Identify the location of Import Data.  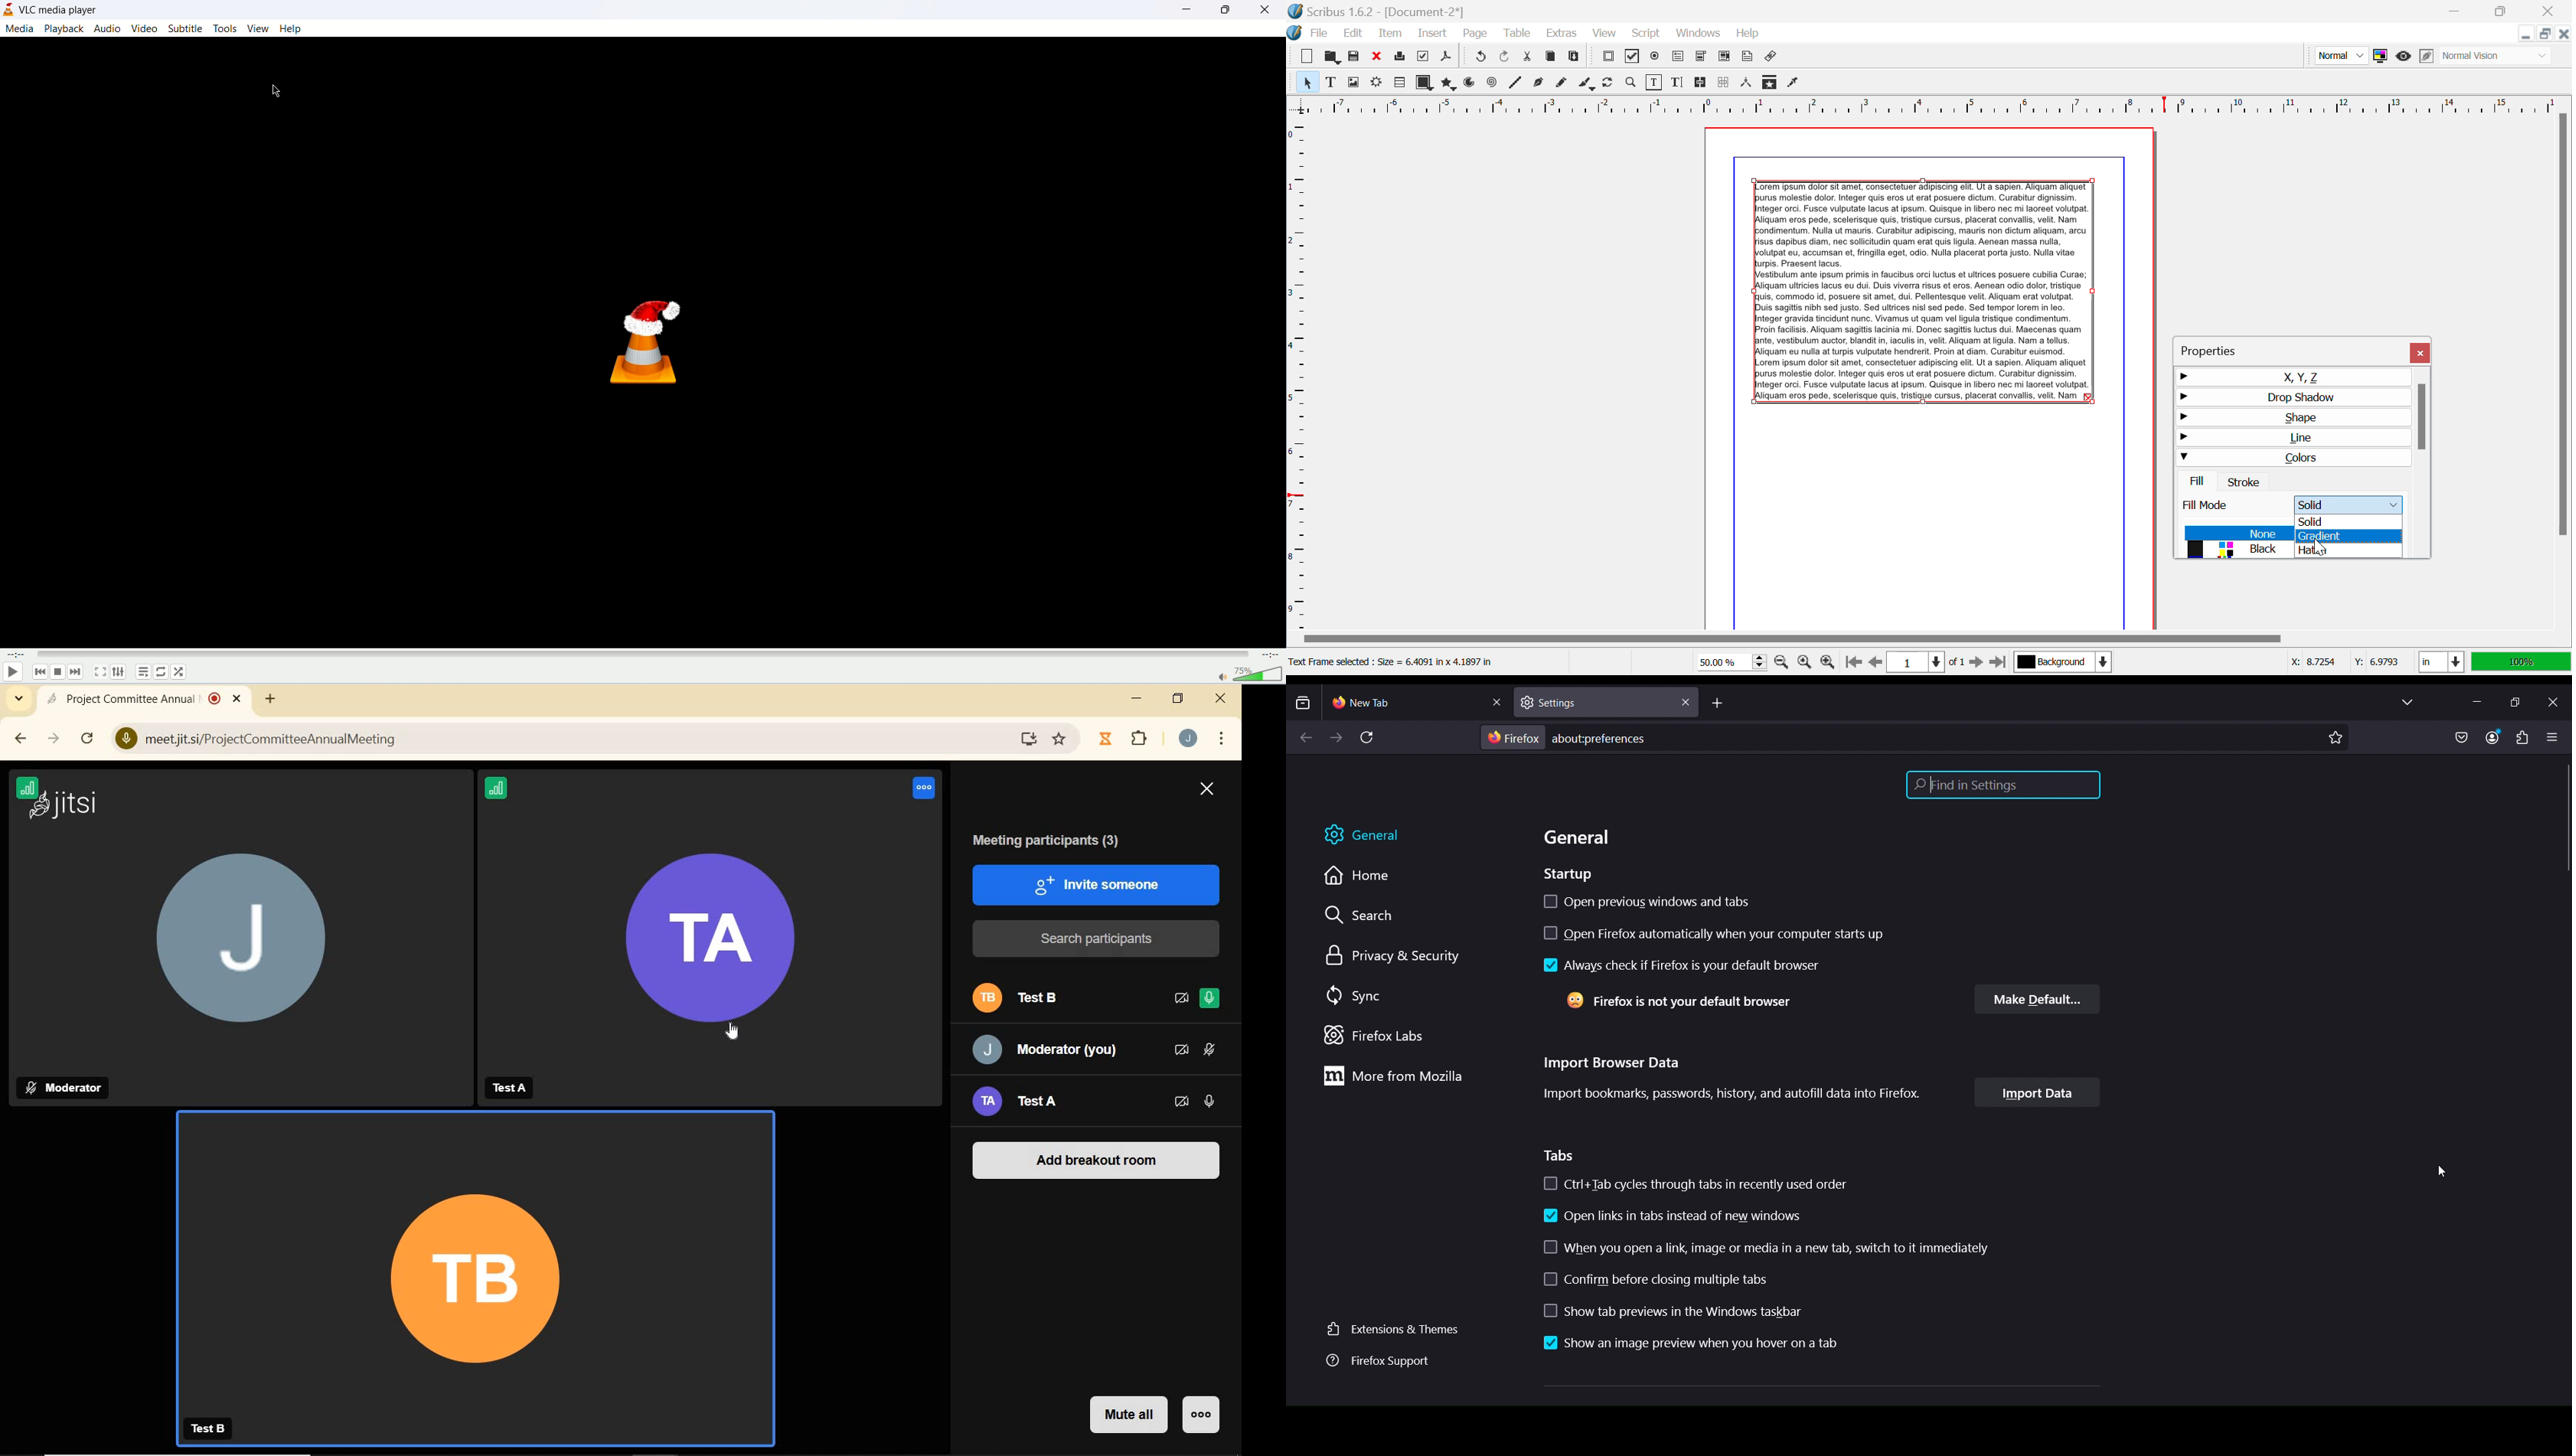
(2042, 1093).